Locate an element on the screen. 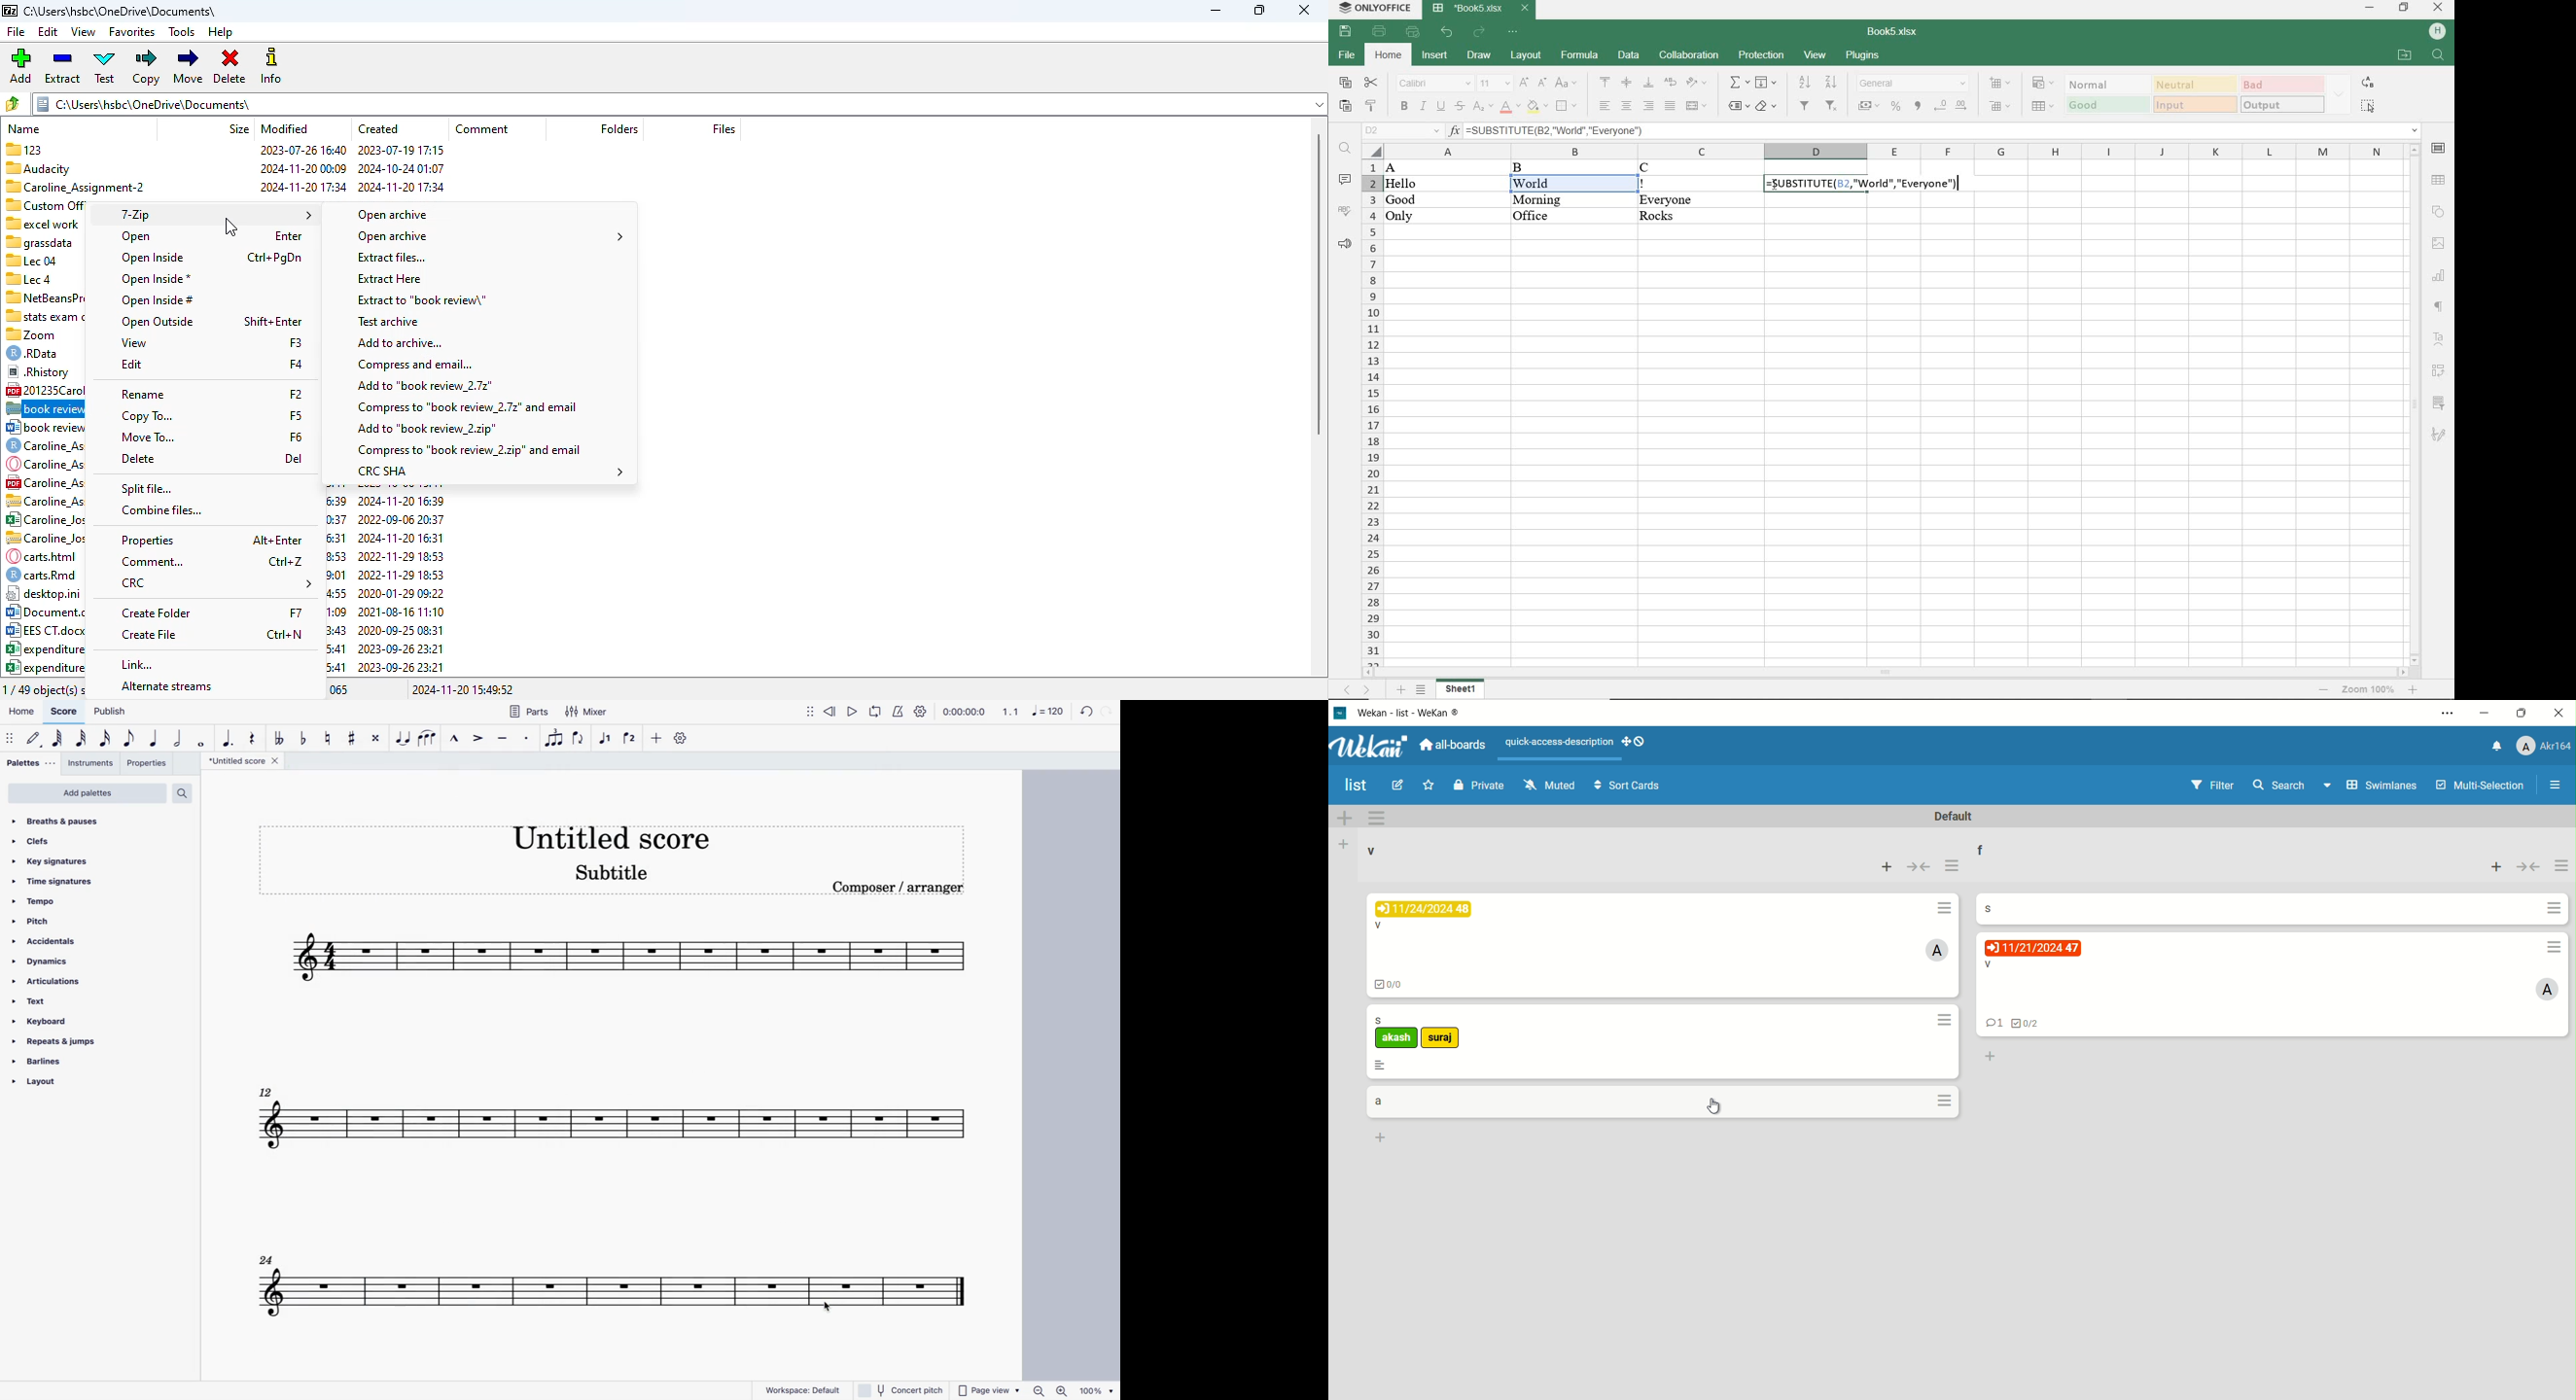 The width and height of the screenshot is (2576, 1400). 123 is located at coordinates (23, 150).